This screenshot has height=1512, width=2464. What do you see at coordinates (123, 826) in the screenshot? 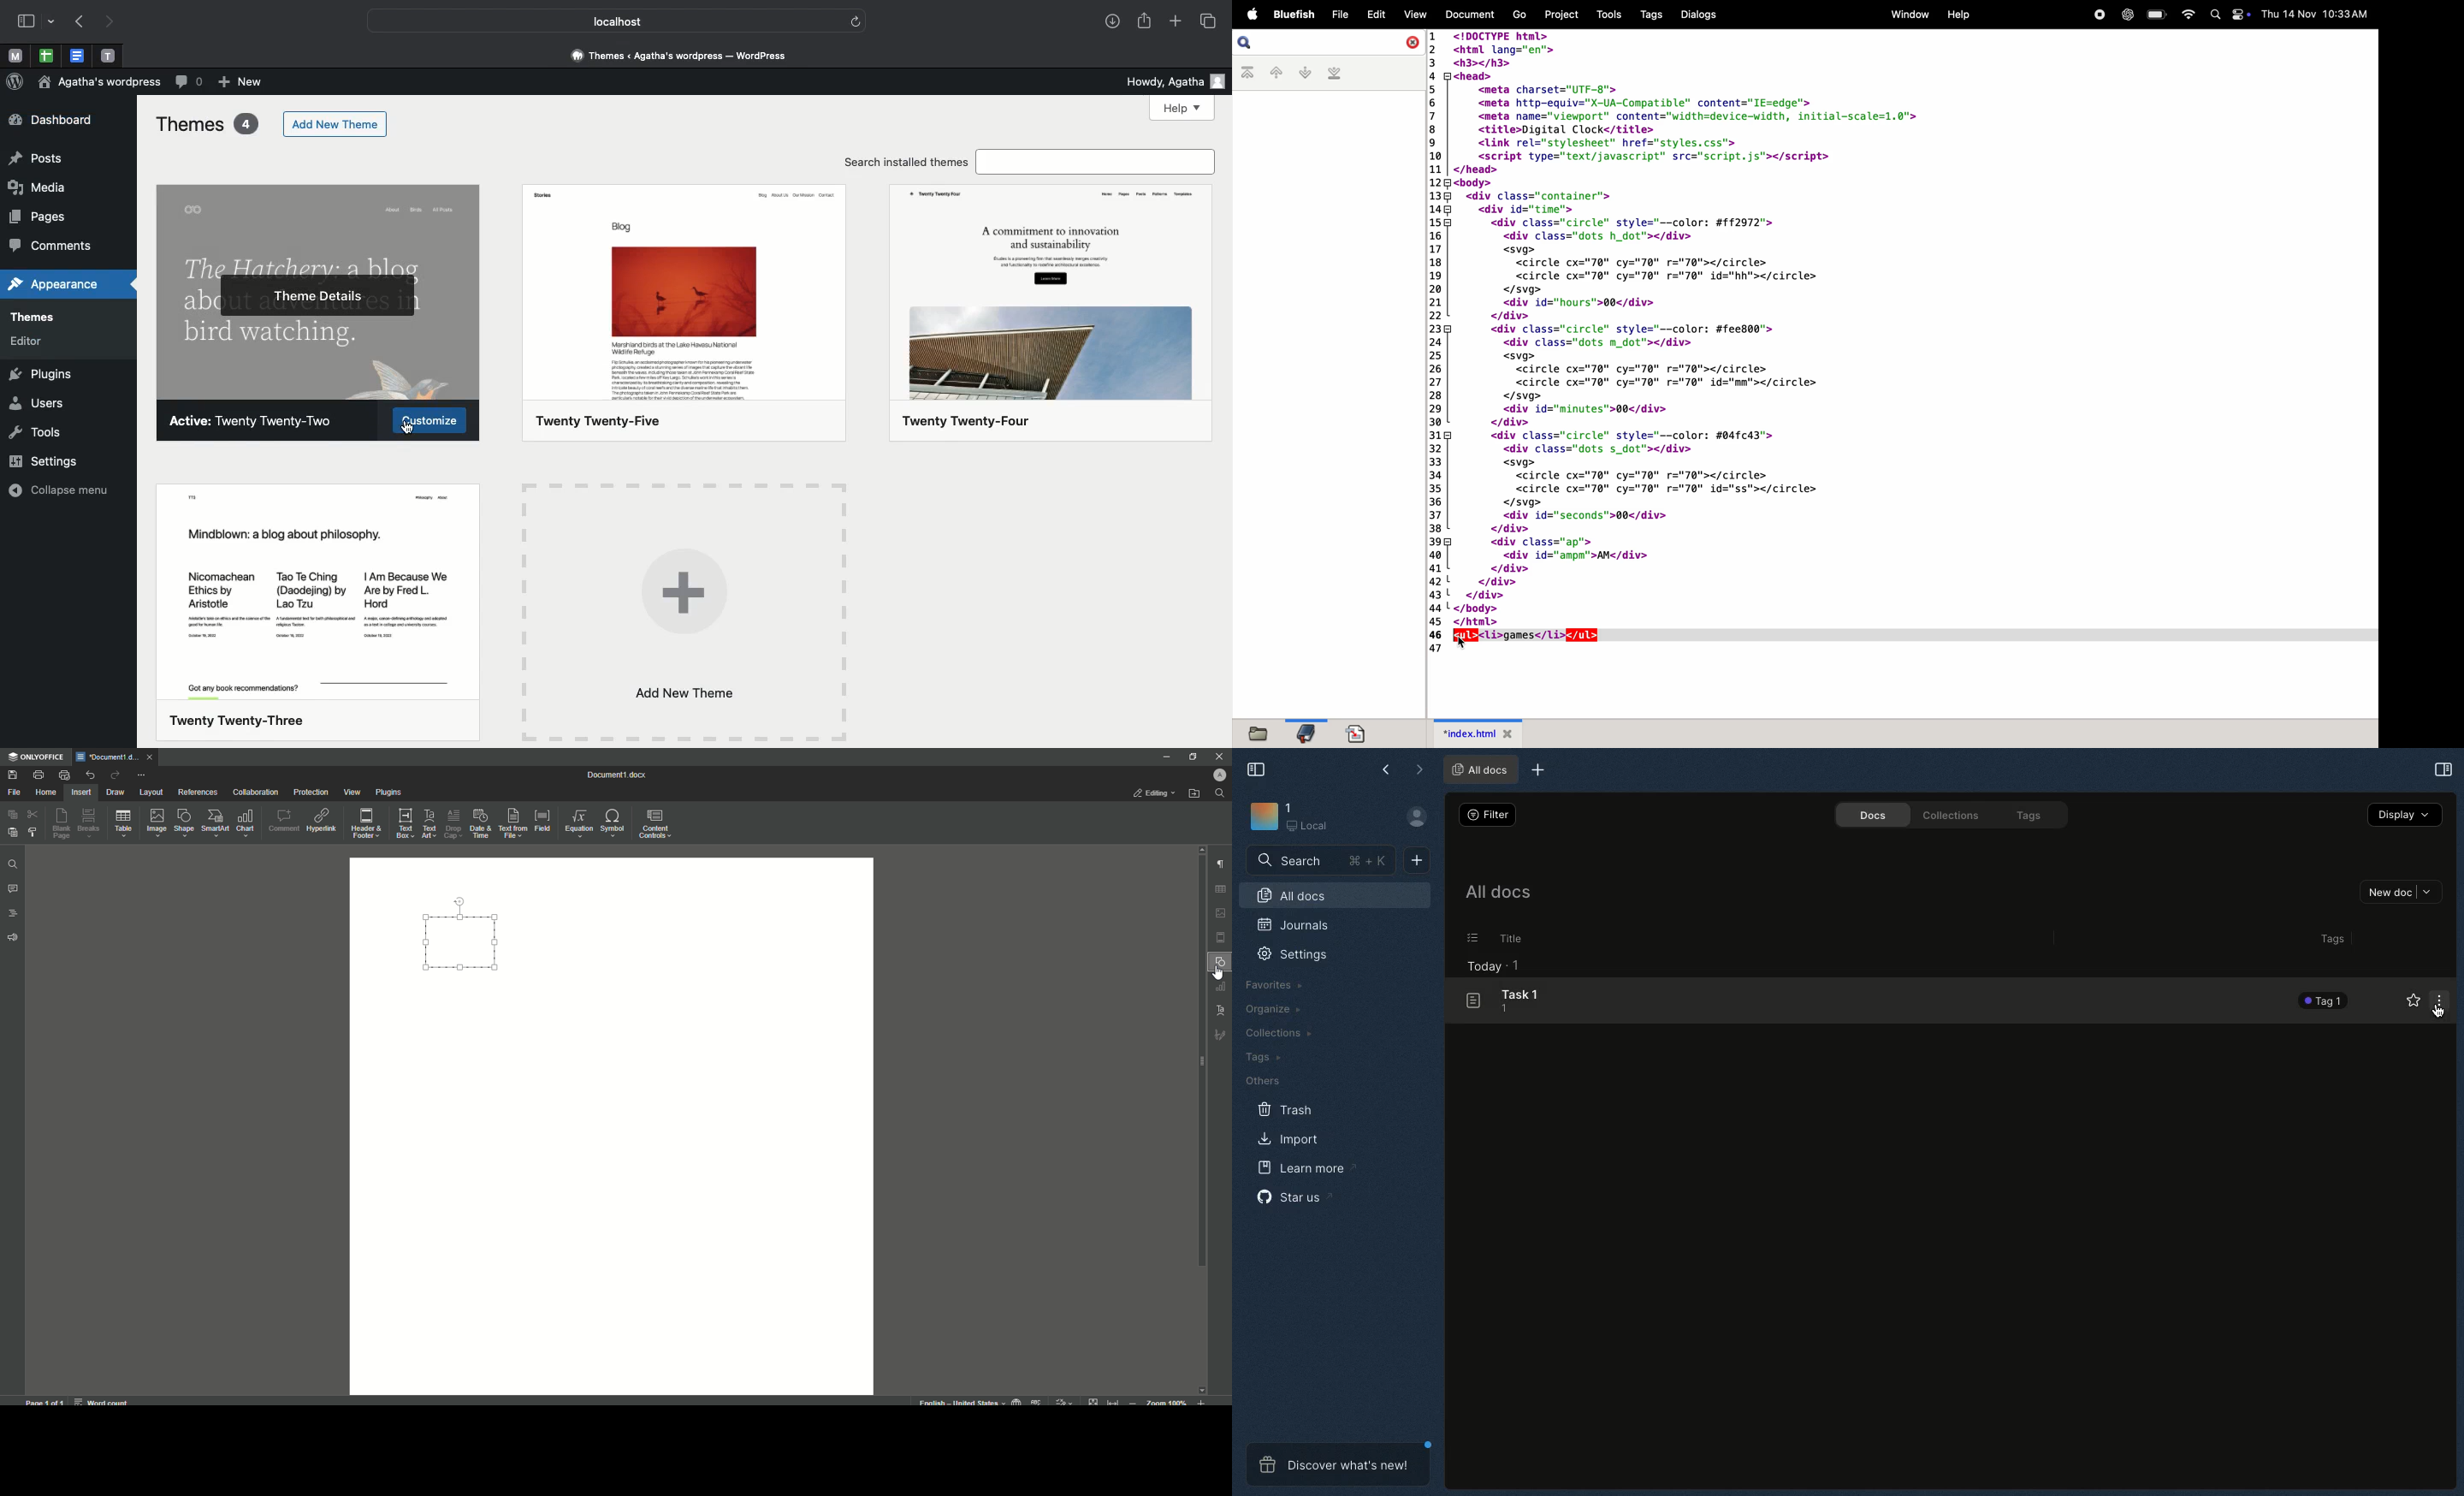
I see `Table` at bounding box center [123, 826].